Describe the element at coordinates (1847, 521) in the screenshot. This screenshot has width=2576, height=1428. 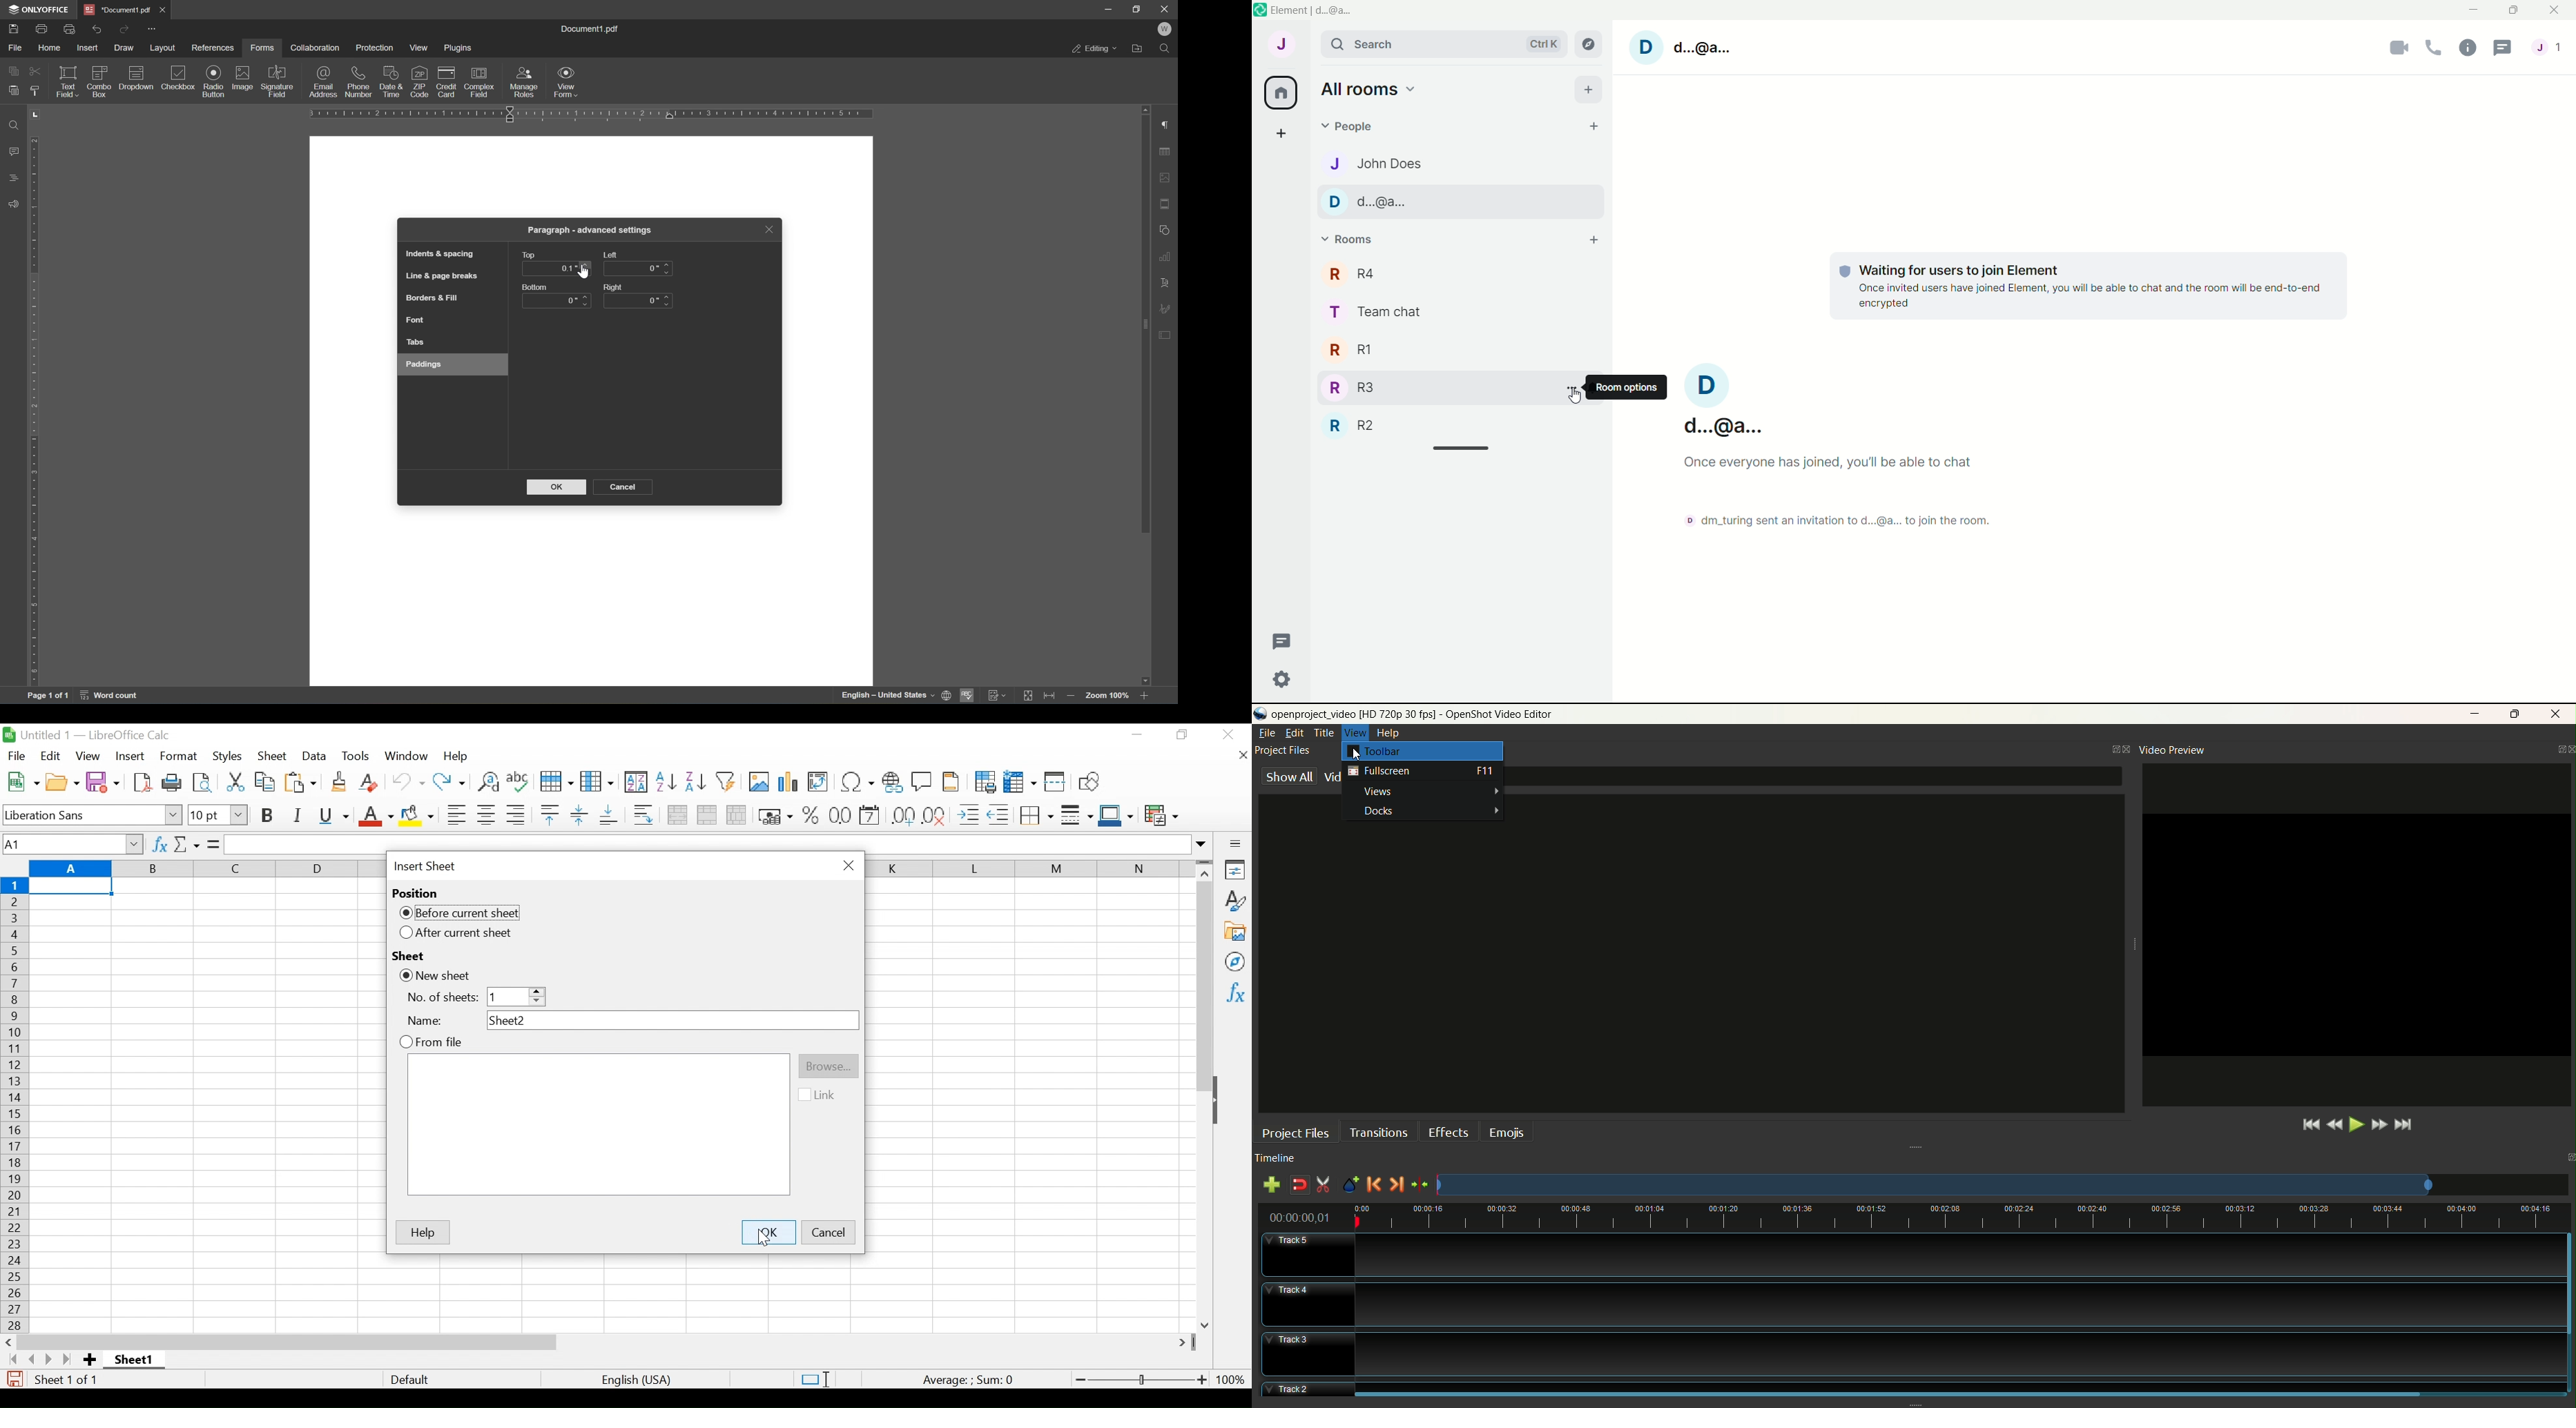
I see `dm_turing Send an invitation to d...@... to join the room` at that location.